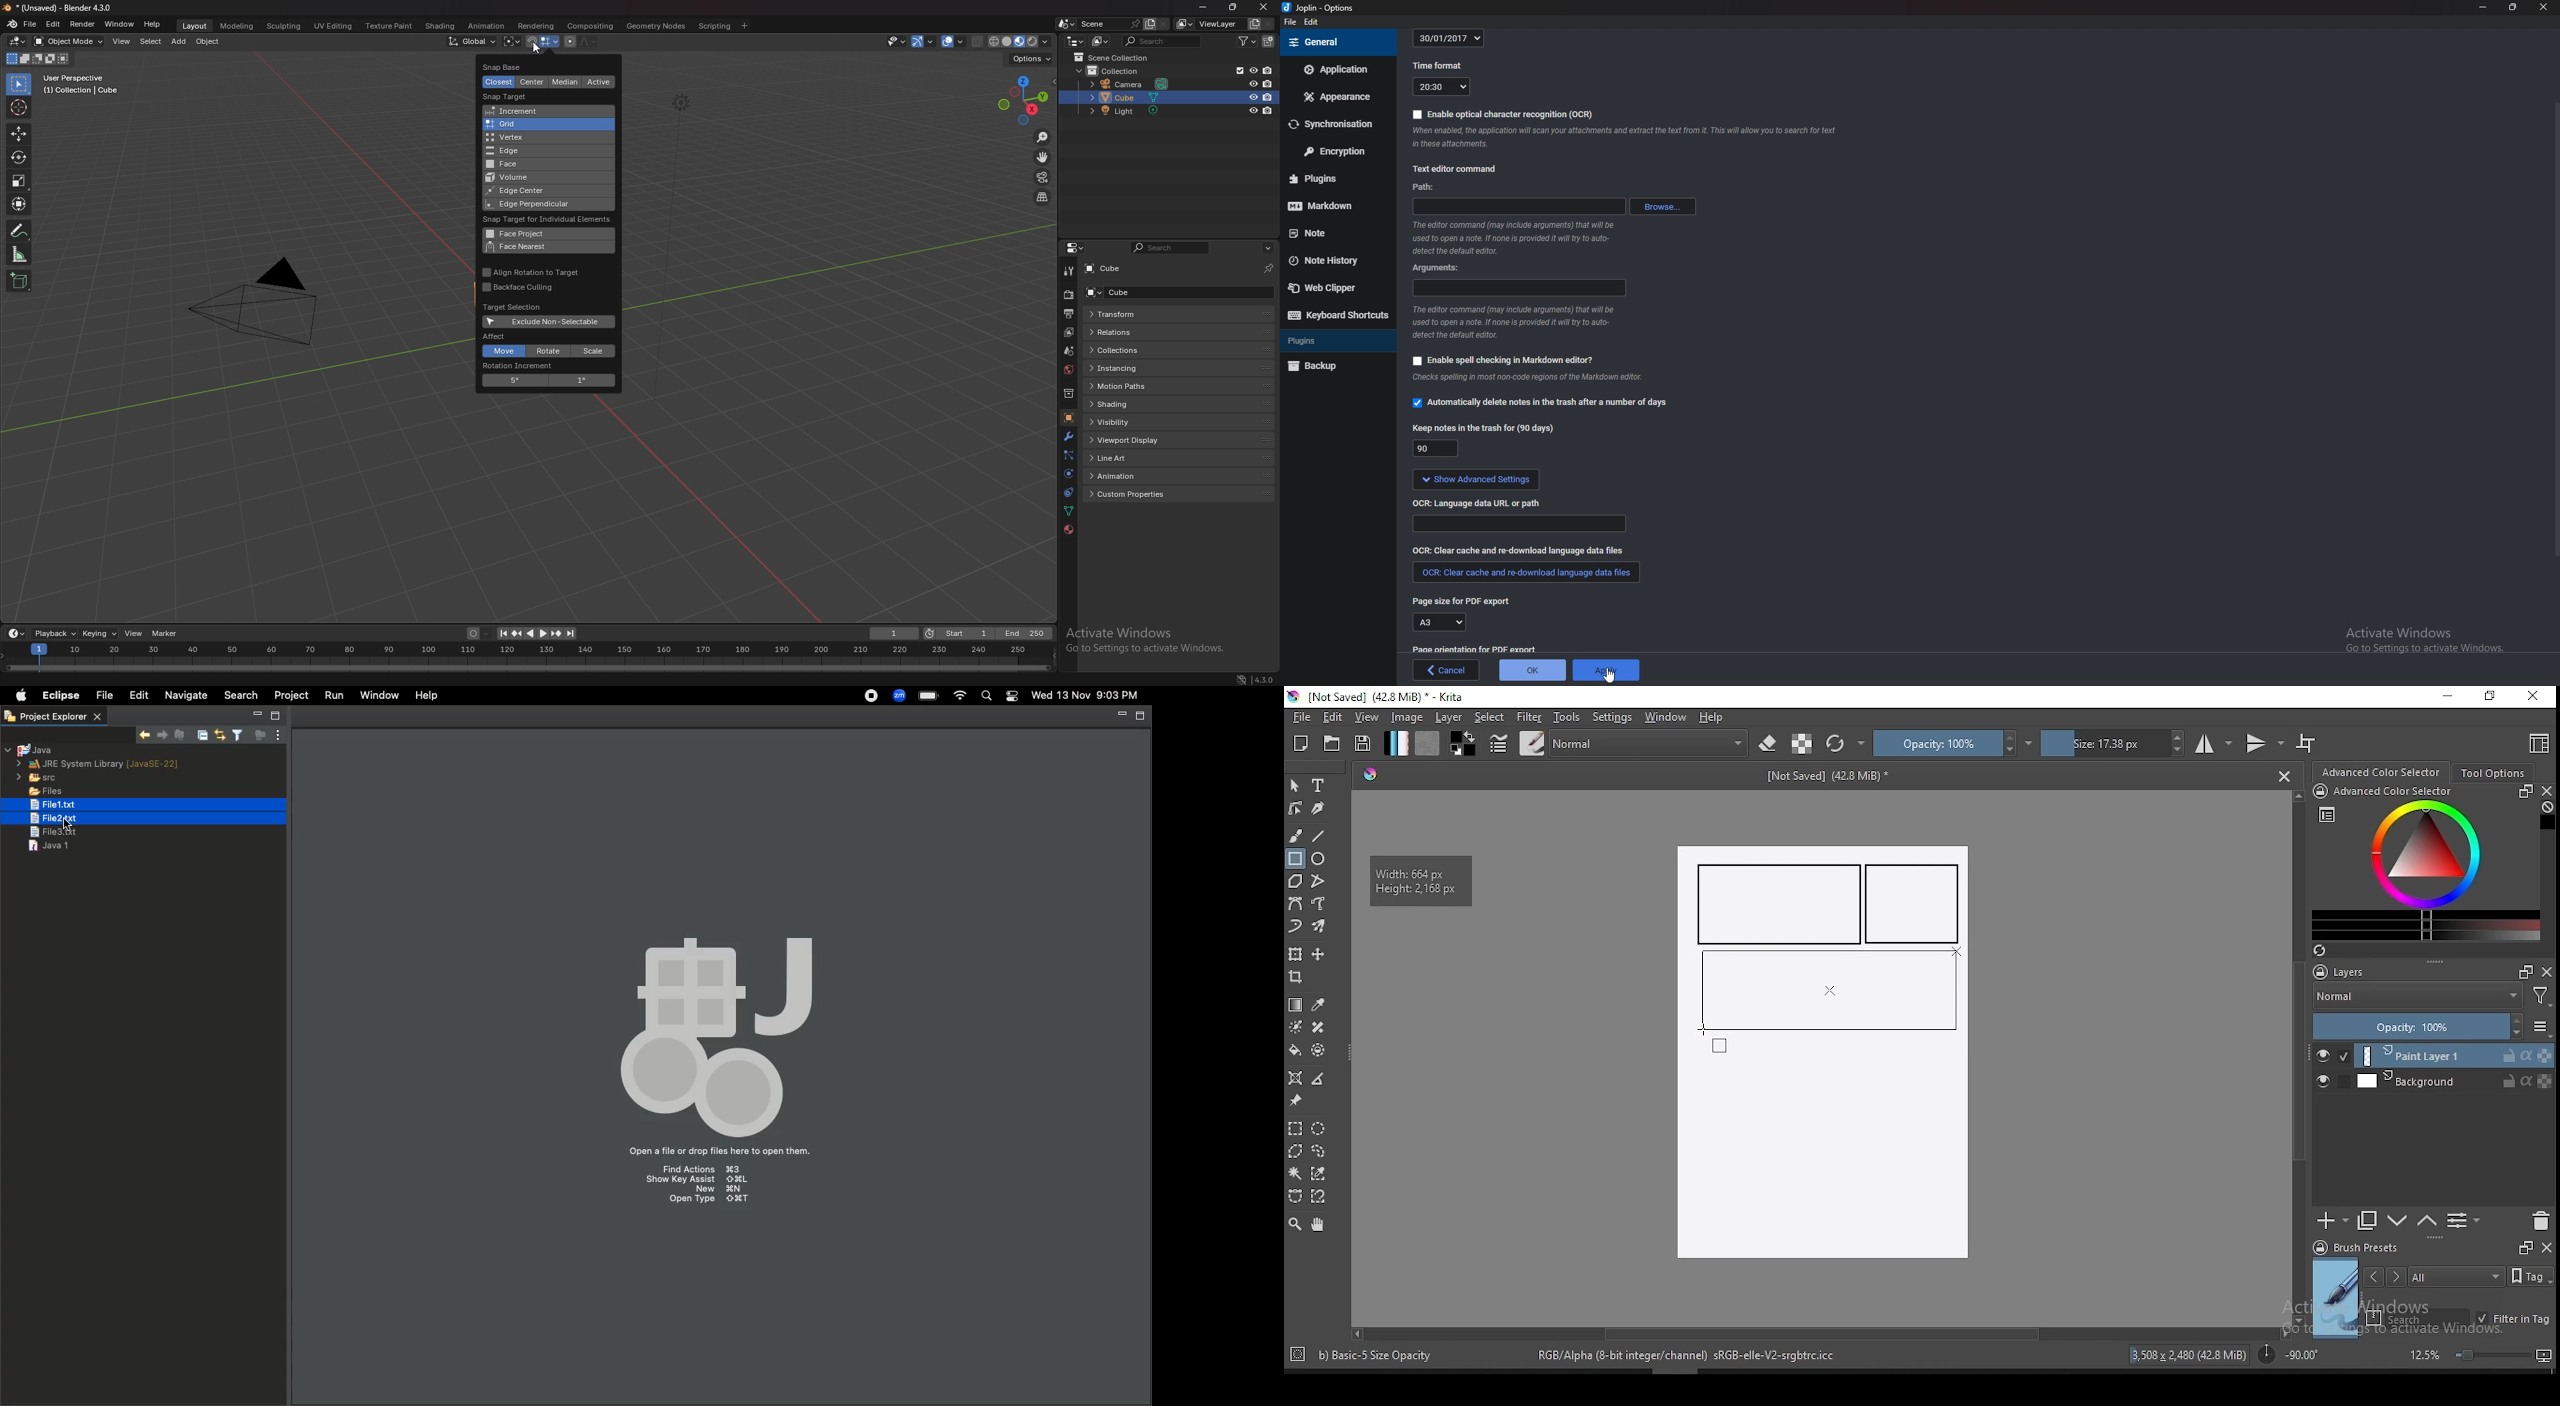 The image size is (2576, 1428). I want to click on Show next match, so click(146, 733).